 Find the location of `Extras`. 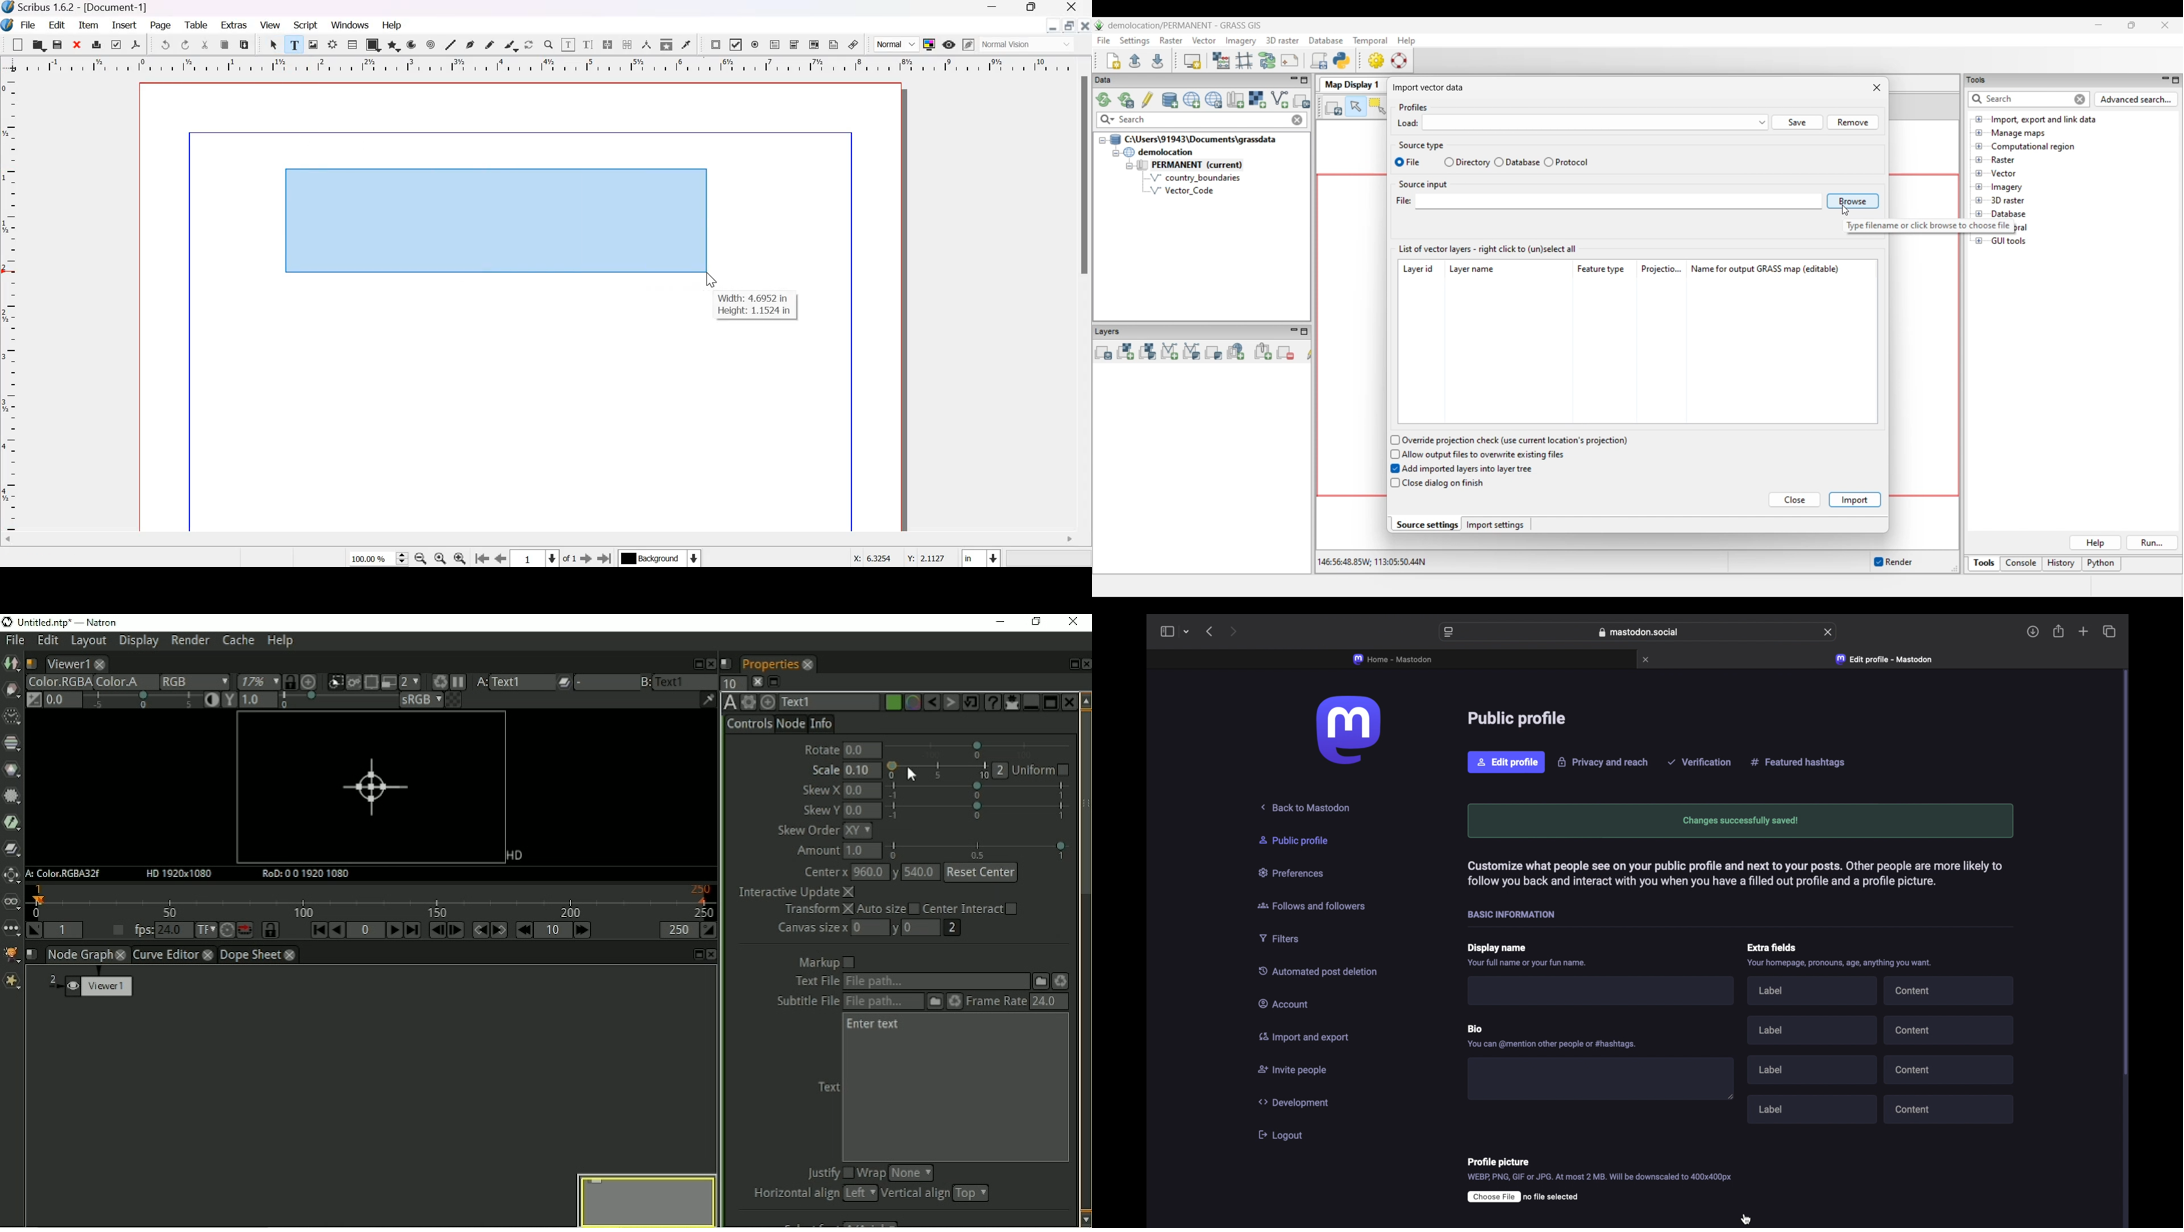

Extras is located at coordinates (234, 24).